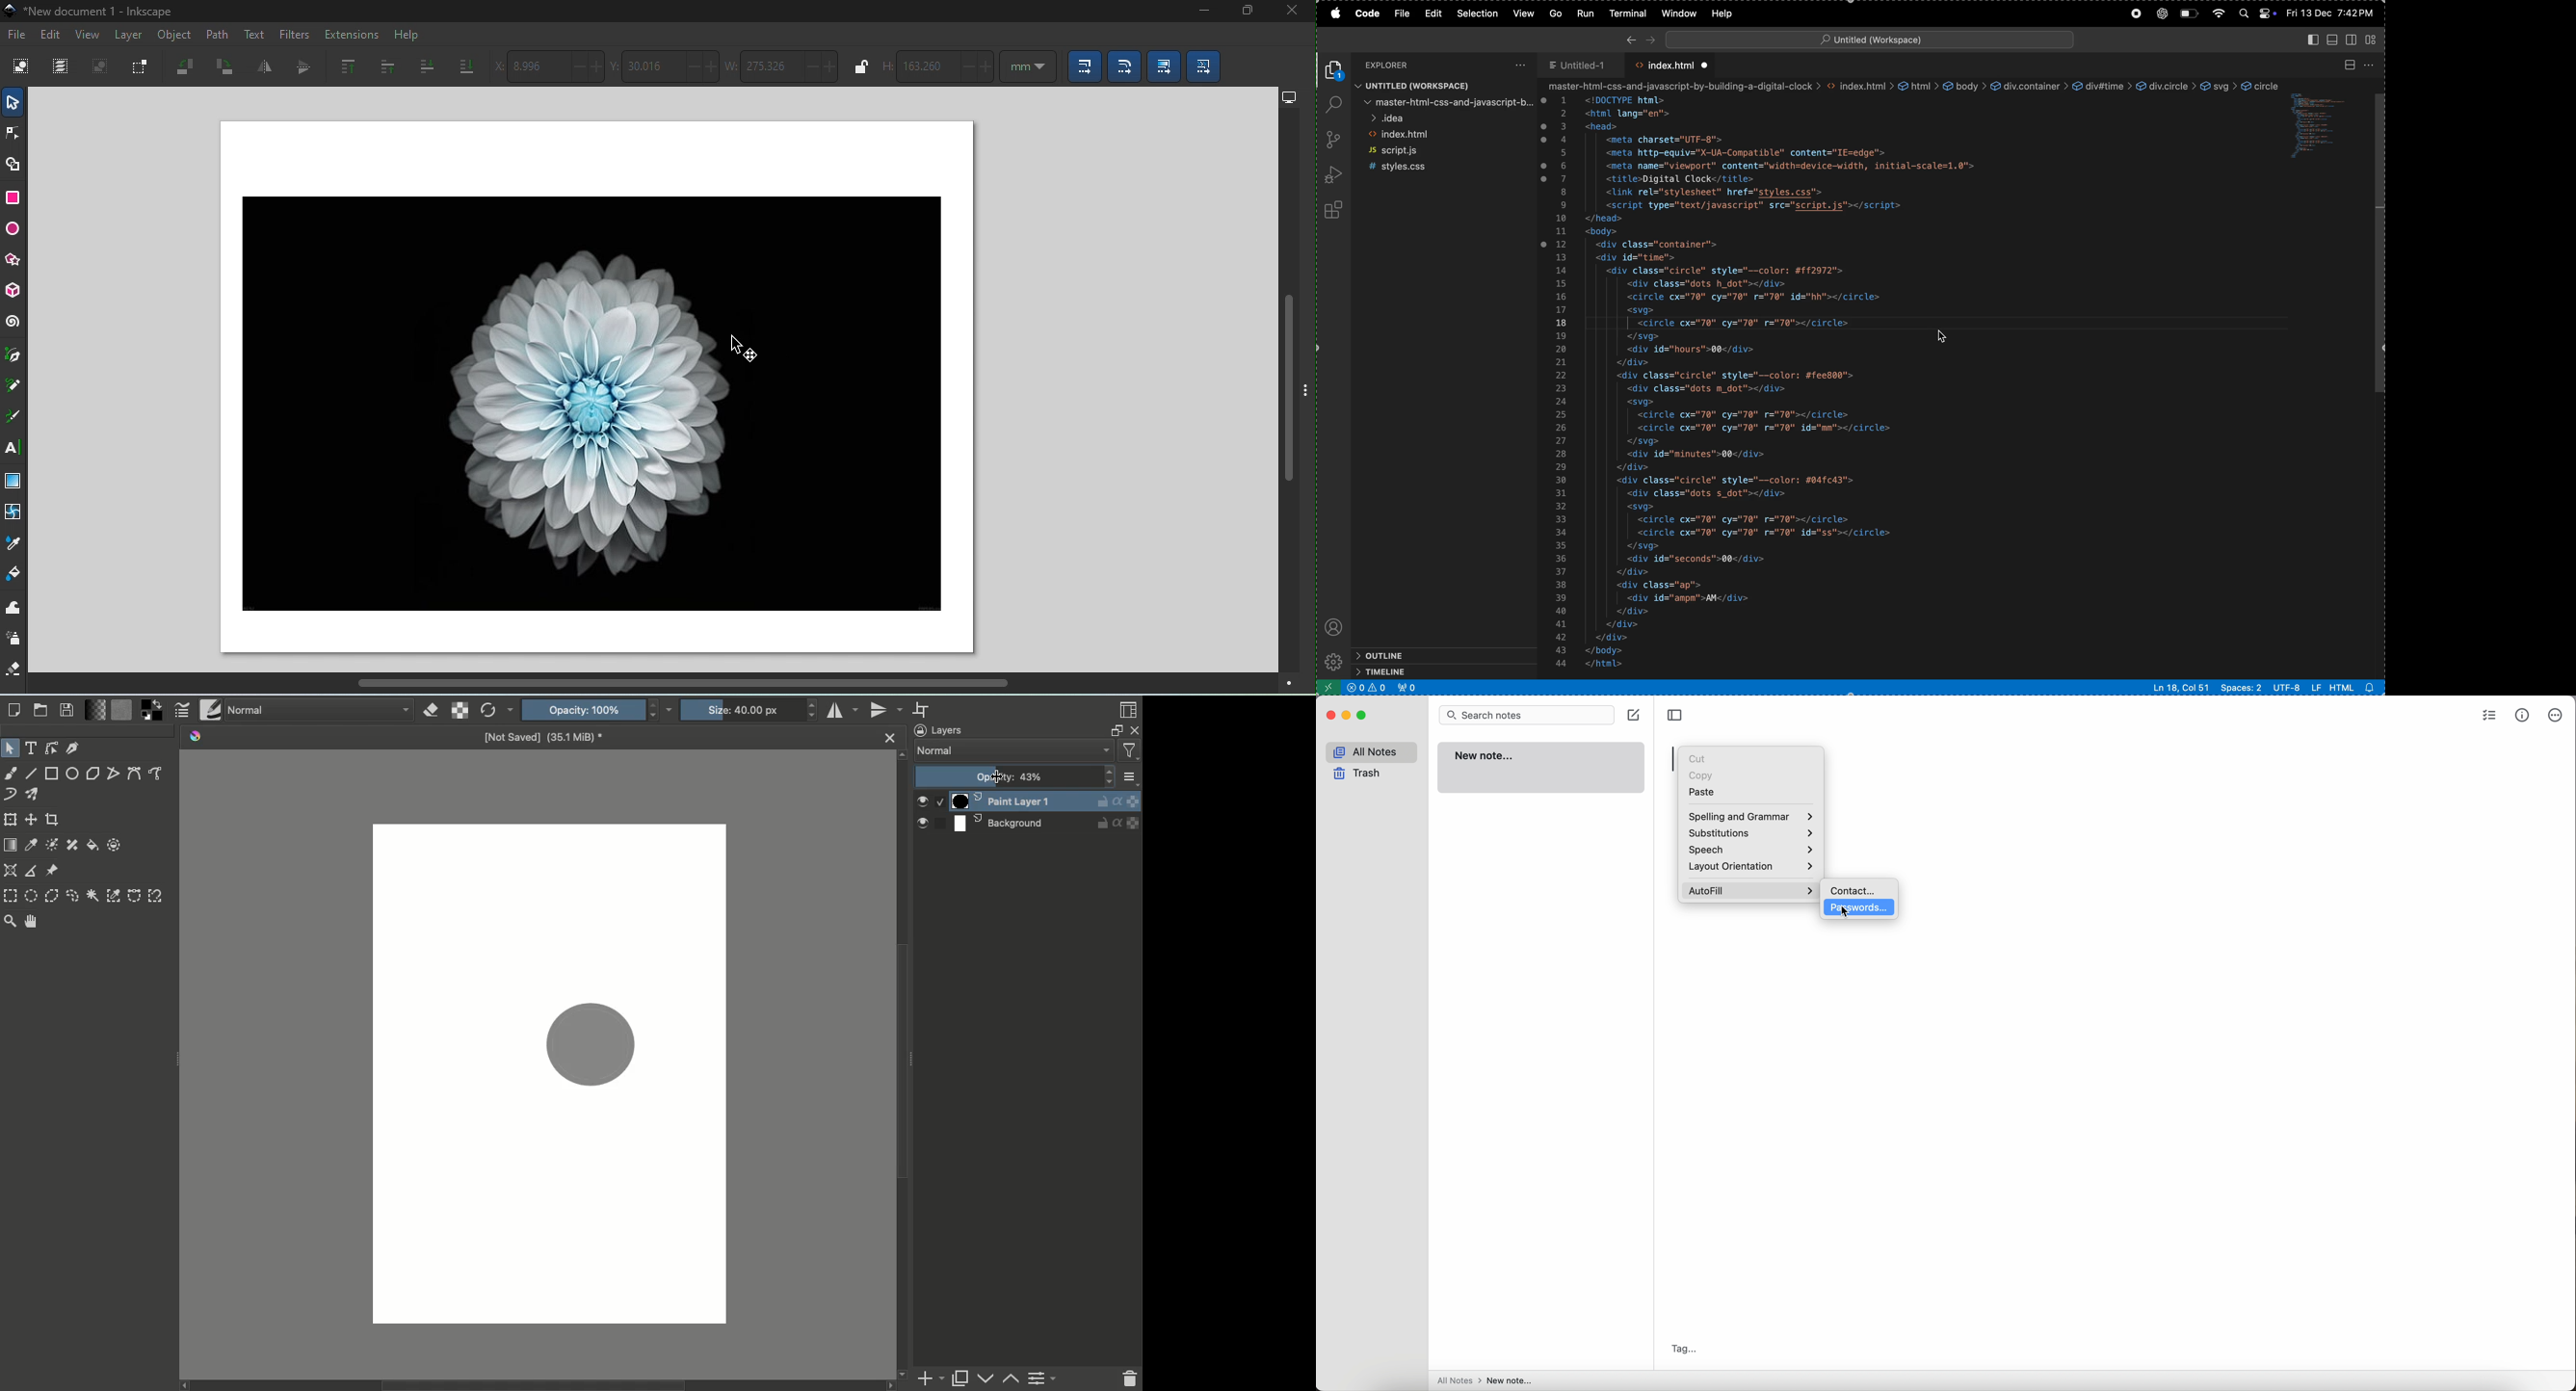 Image resolution: width=2576 pixels, height=1400 pixels. Describe the element at coordinates (1427, 671) in the screenshot. I see `timeline` at that location.